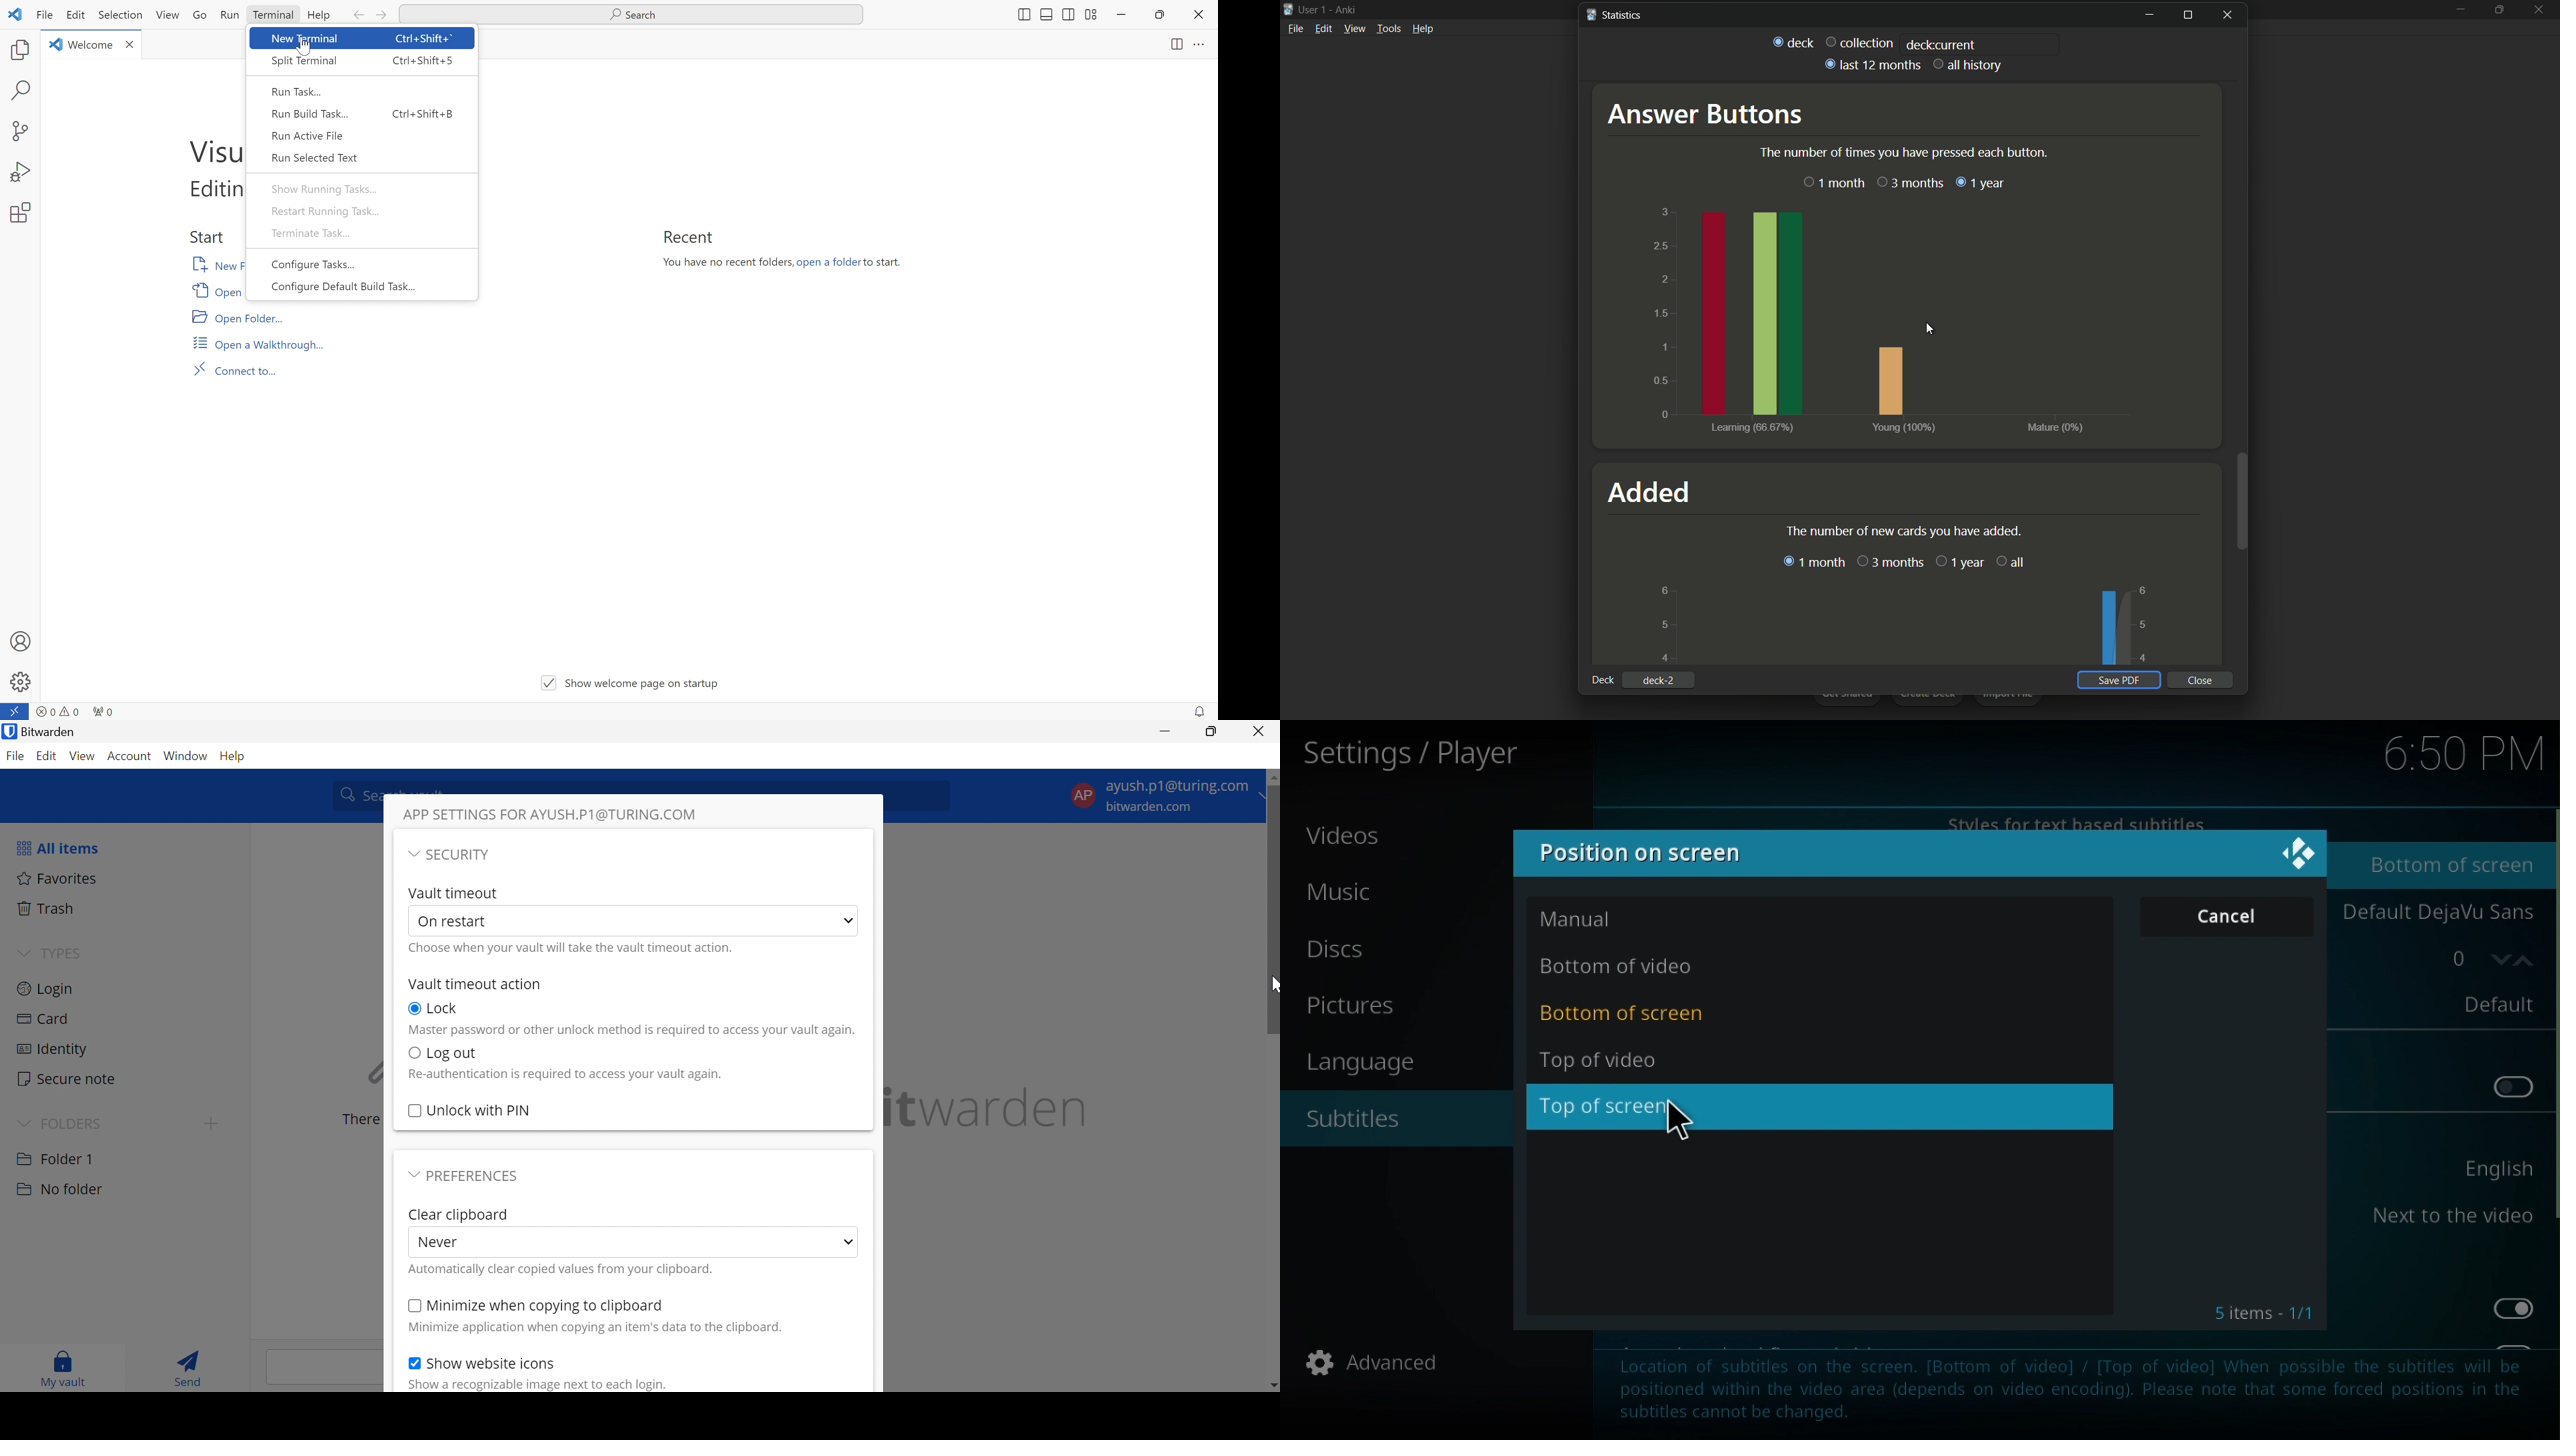 This screenshot has height=1456, width=2576. What do you see at coordinates (2460, 756) in the screenshot?
I see `6.50 pm` at bounding box center [2460, 756].